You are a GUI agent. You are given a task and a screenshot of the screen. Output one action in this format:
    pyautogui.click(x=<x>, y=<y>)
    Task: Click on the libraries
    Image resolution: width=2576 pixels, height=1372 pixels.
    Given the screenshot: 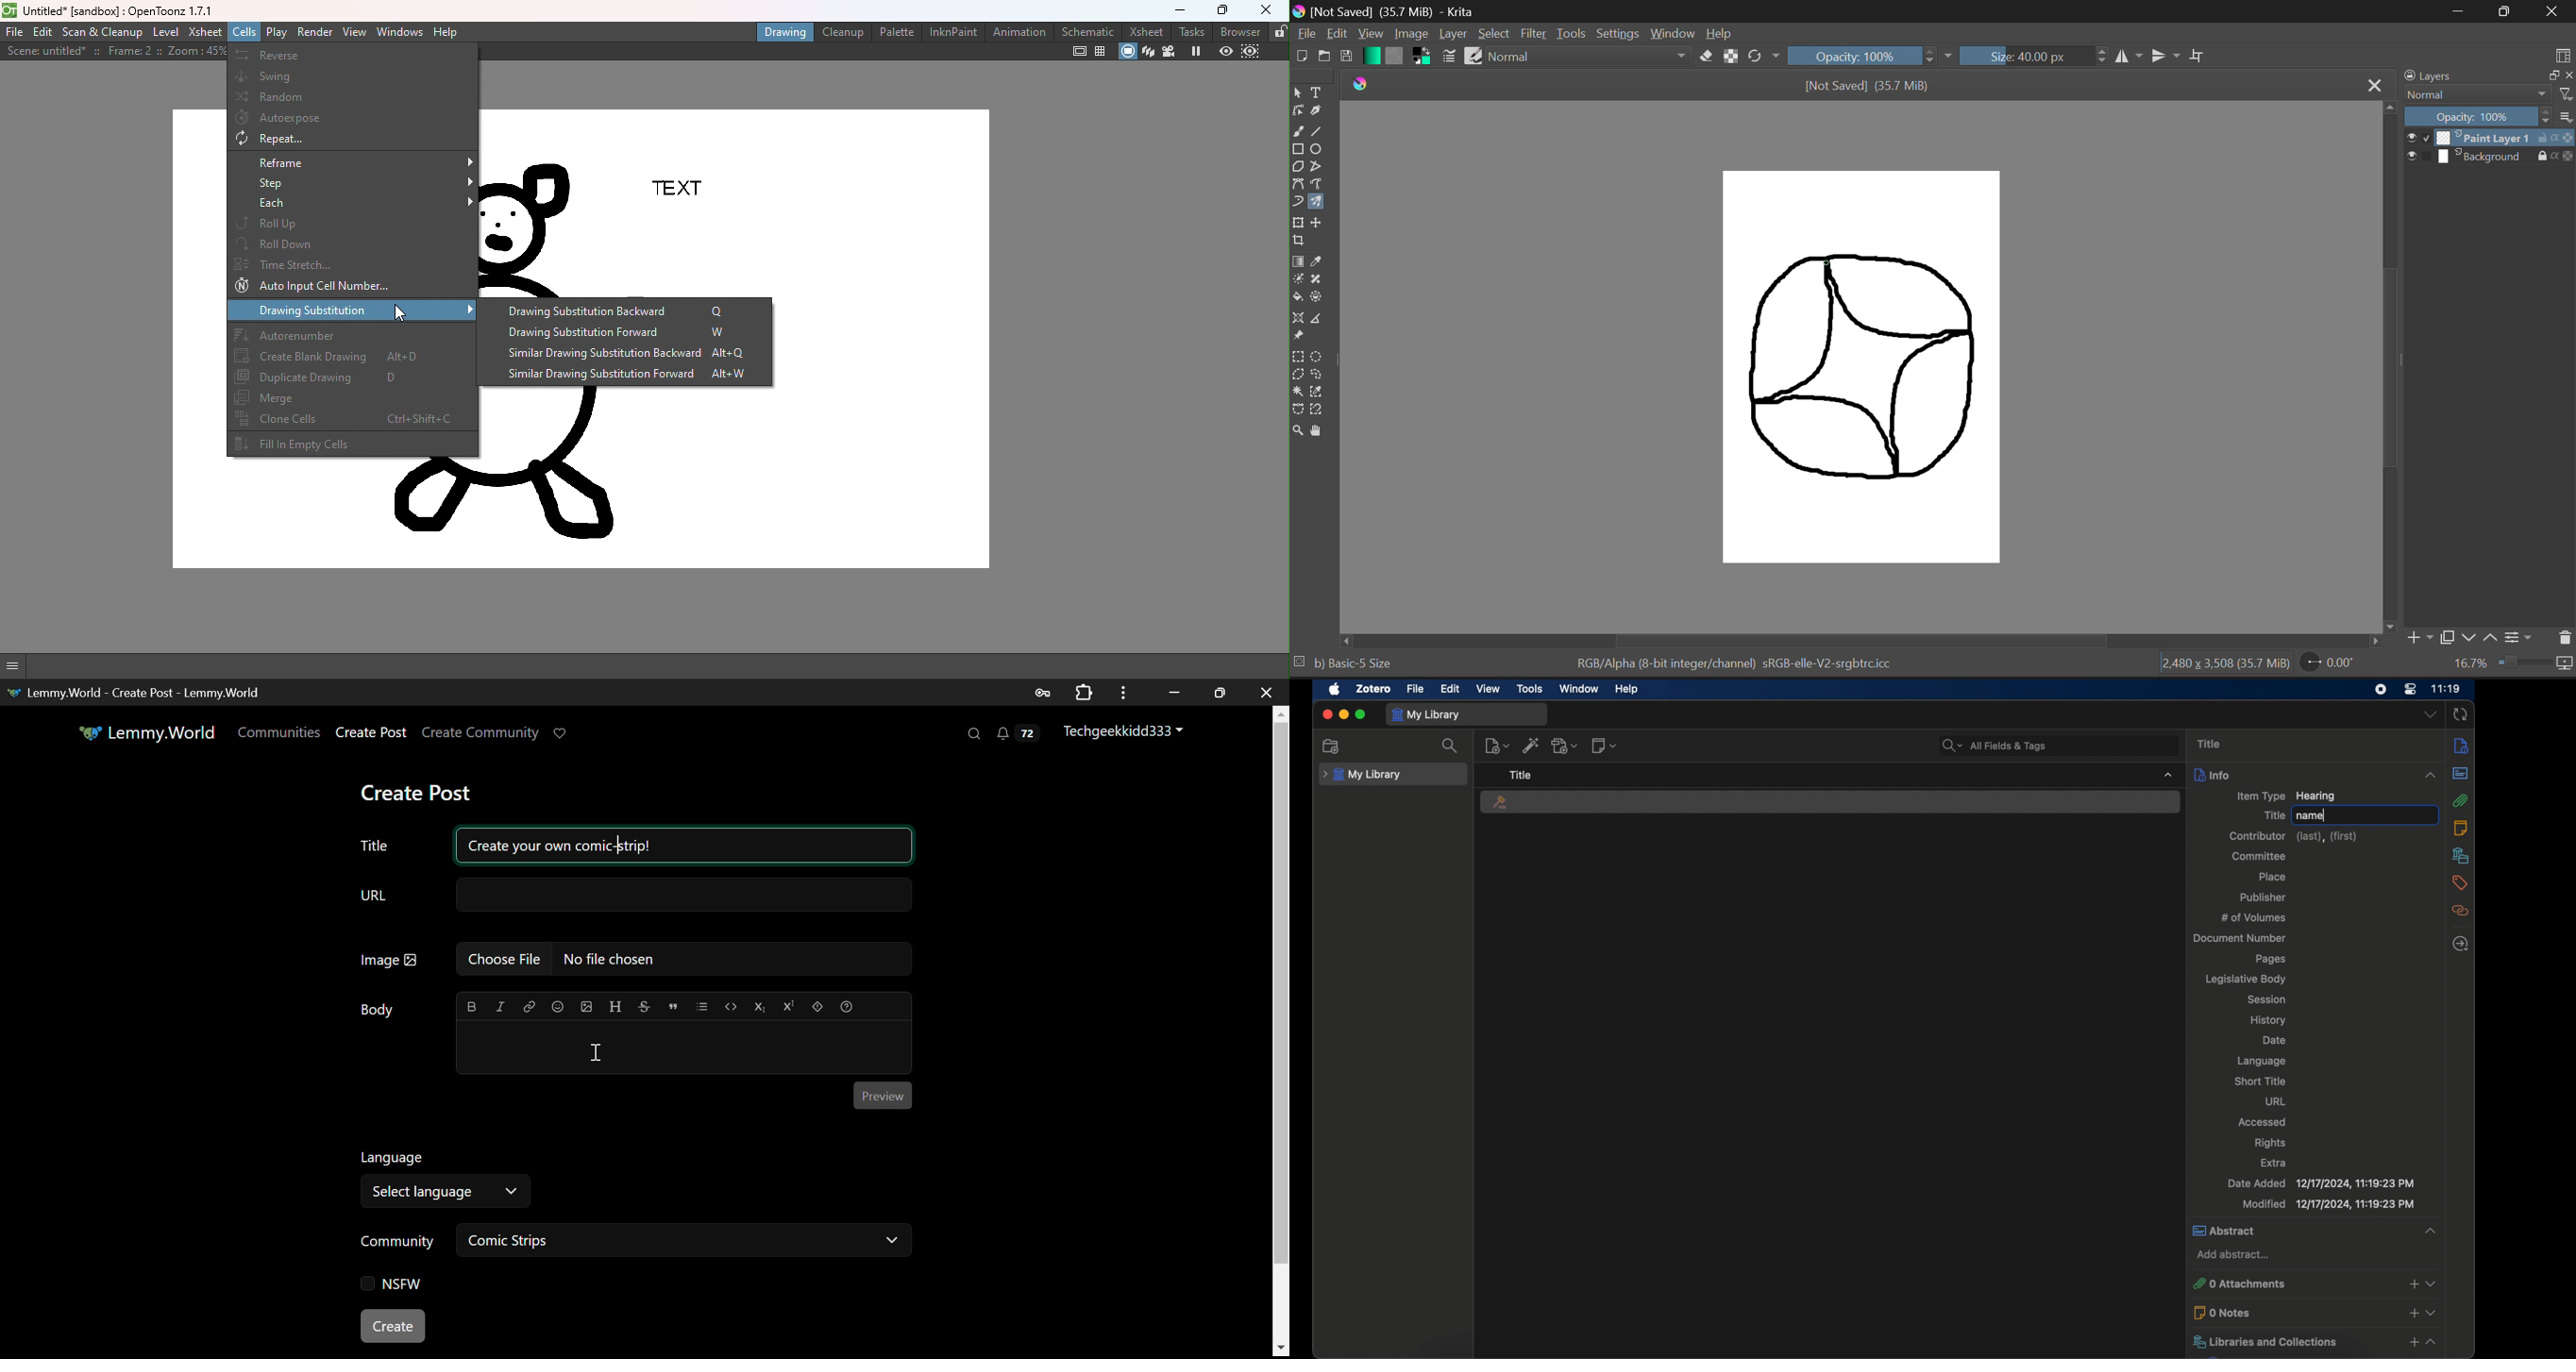 What is the action you would take?
    pyautogui.click(x=2461, y=855)
    